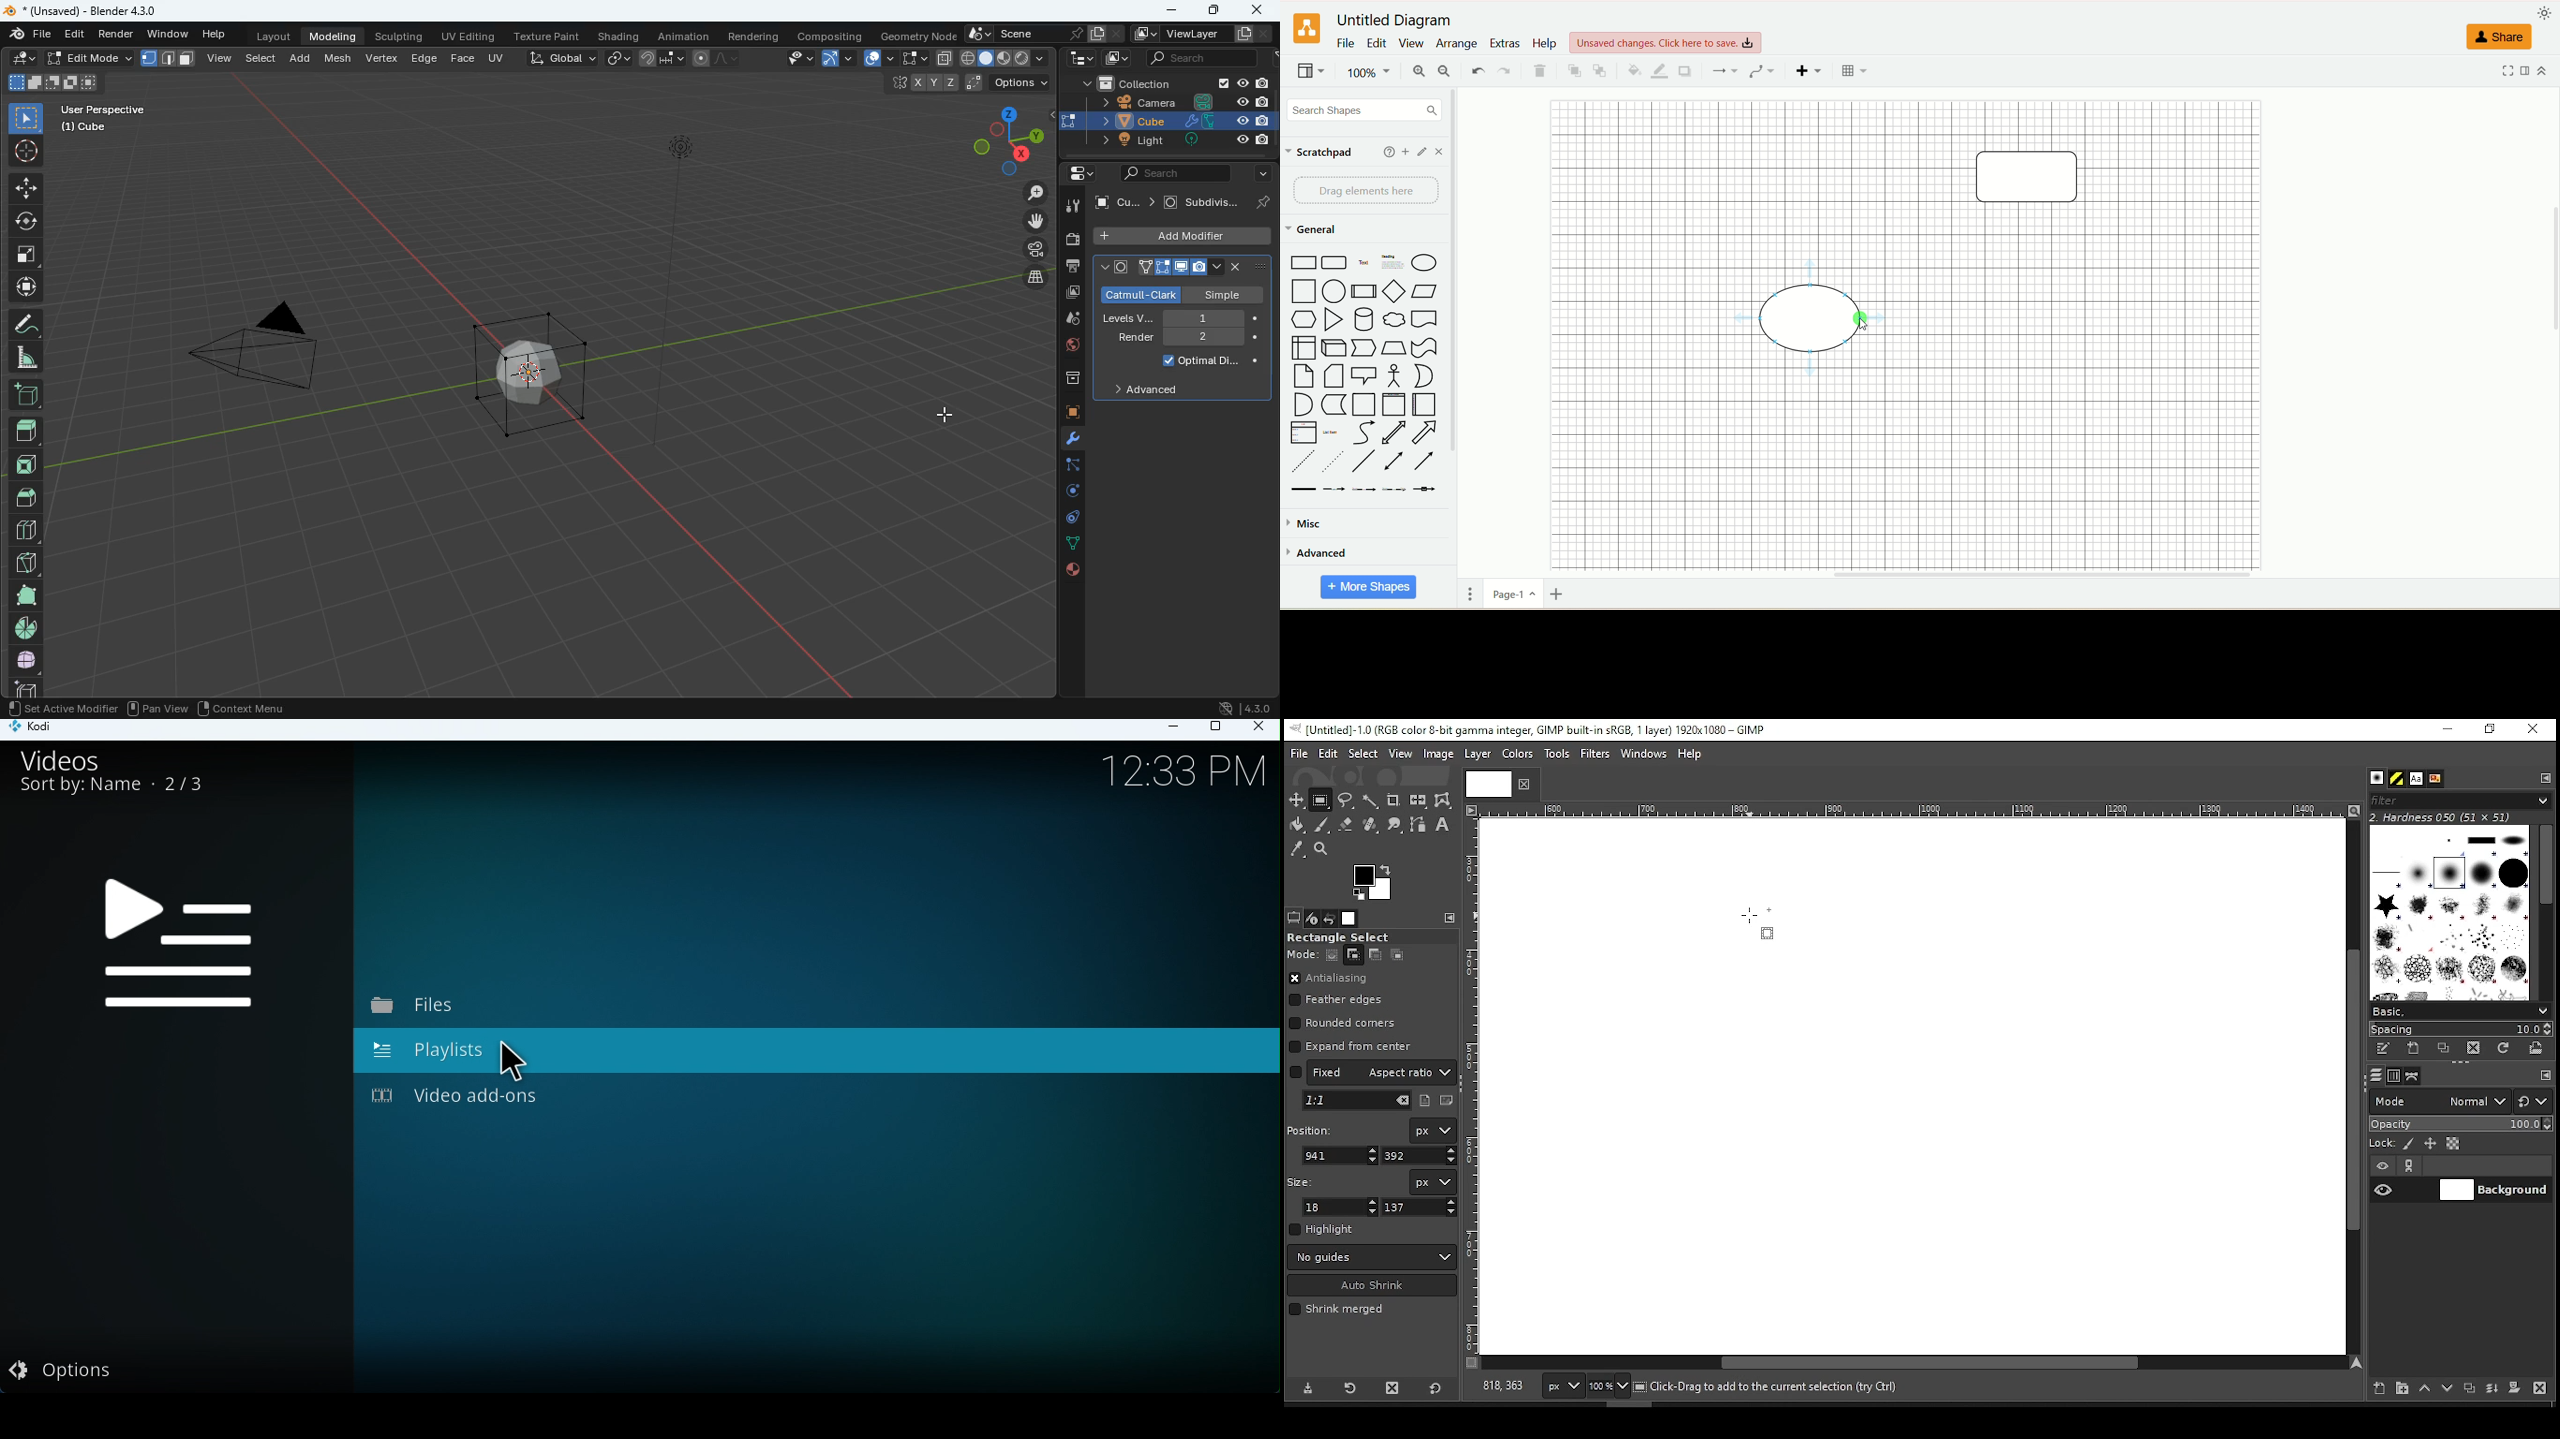  Describe the element at coordinates (1418, 799) in the screenshot. I see `flip tool` at that location.